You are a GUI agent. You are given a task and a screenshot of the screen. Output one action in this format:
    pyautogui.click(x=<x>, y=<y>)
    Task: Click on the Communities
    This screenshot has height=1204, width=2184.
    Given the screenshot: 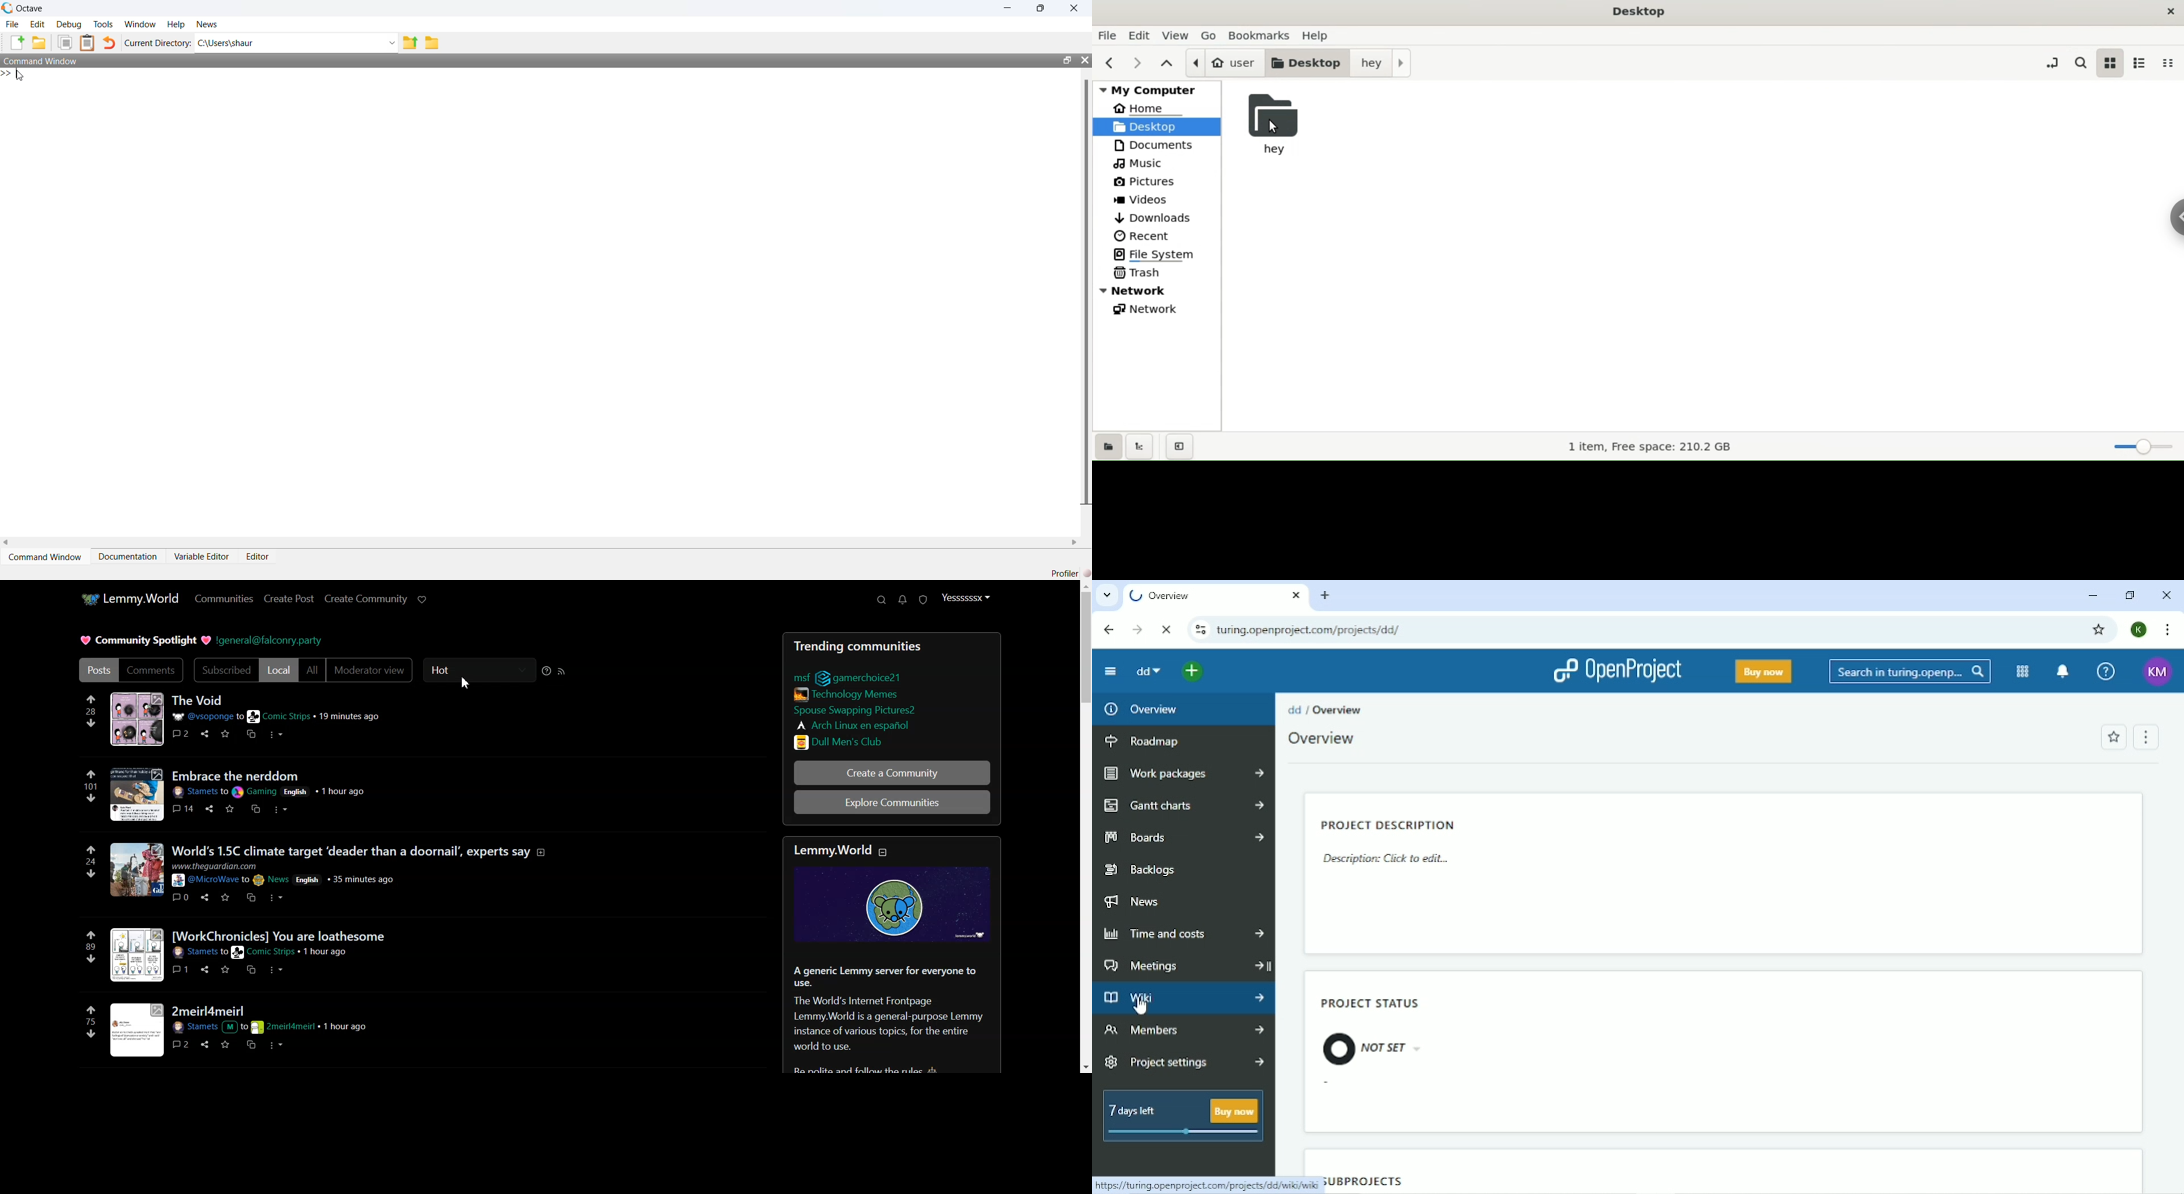 What is the action you would take?
    pyautogui.click(x=222, y=599)
    